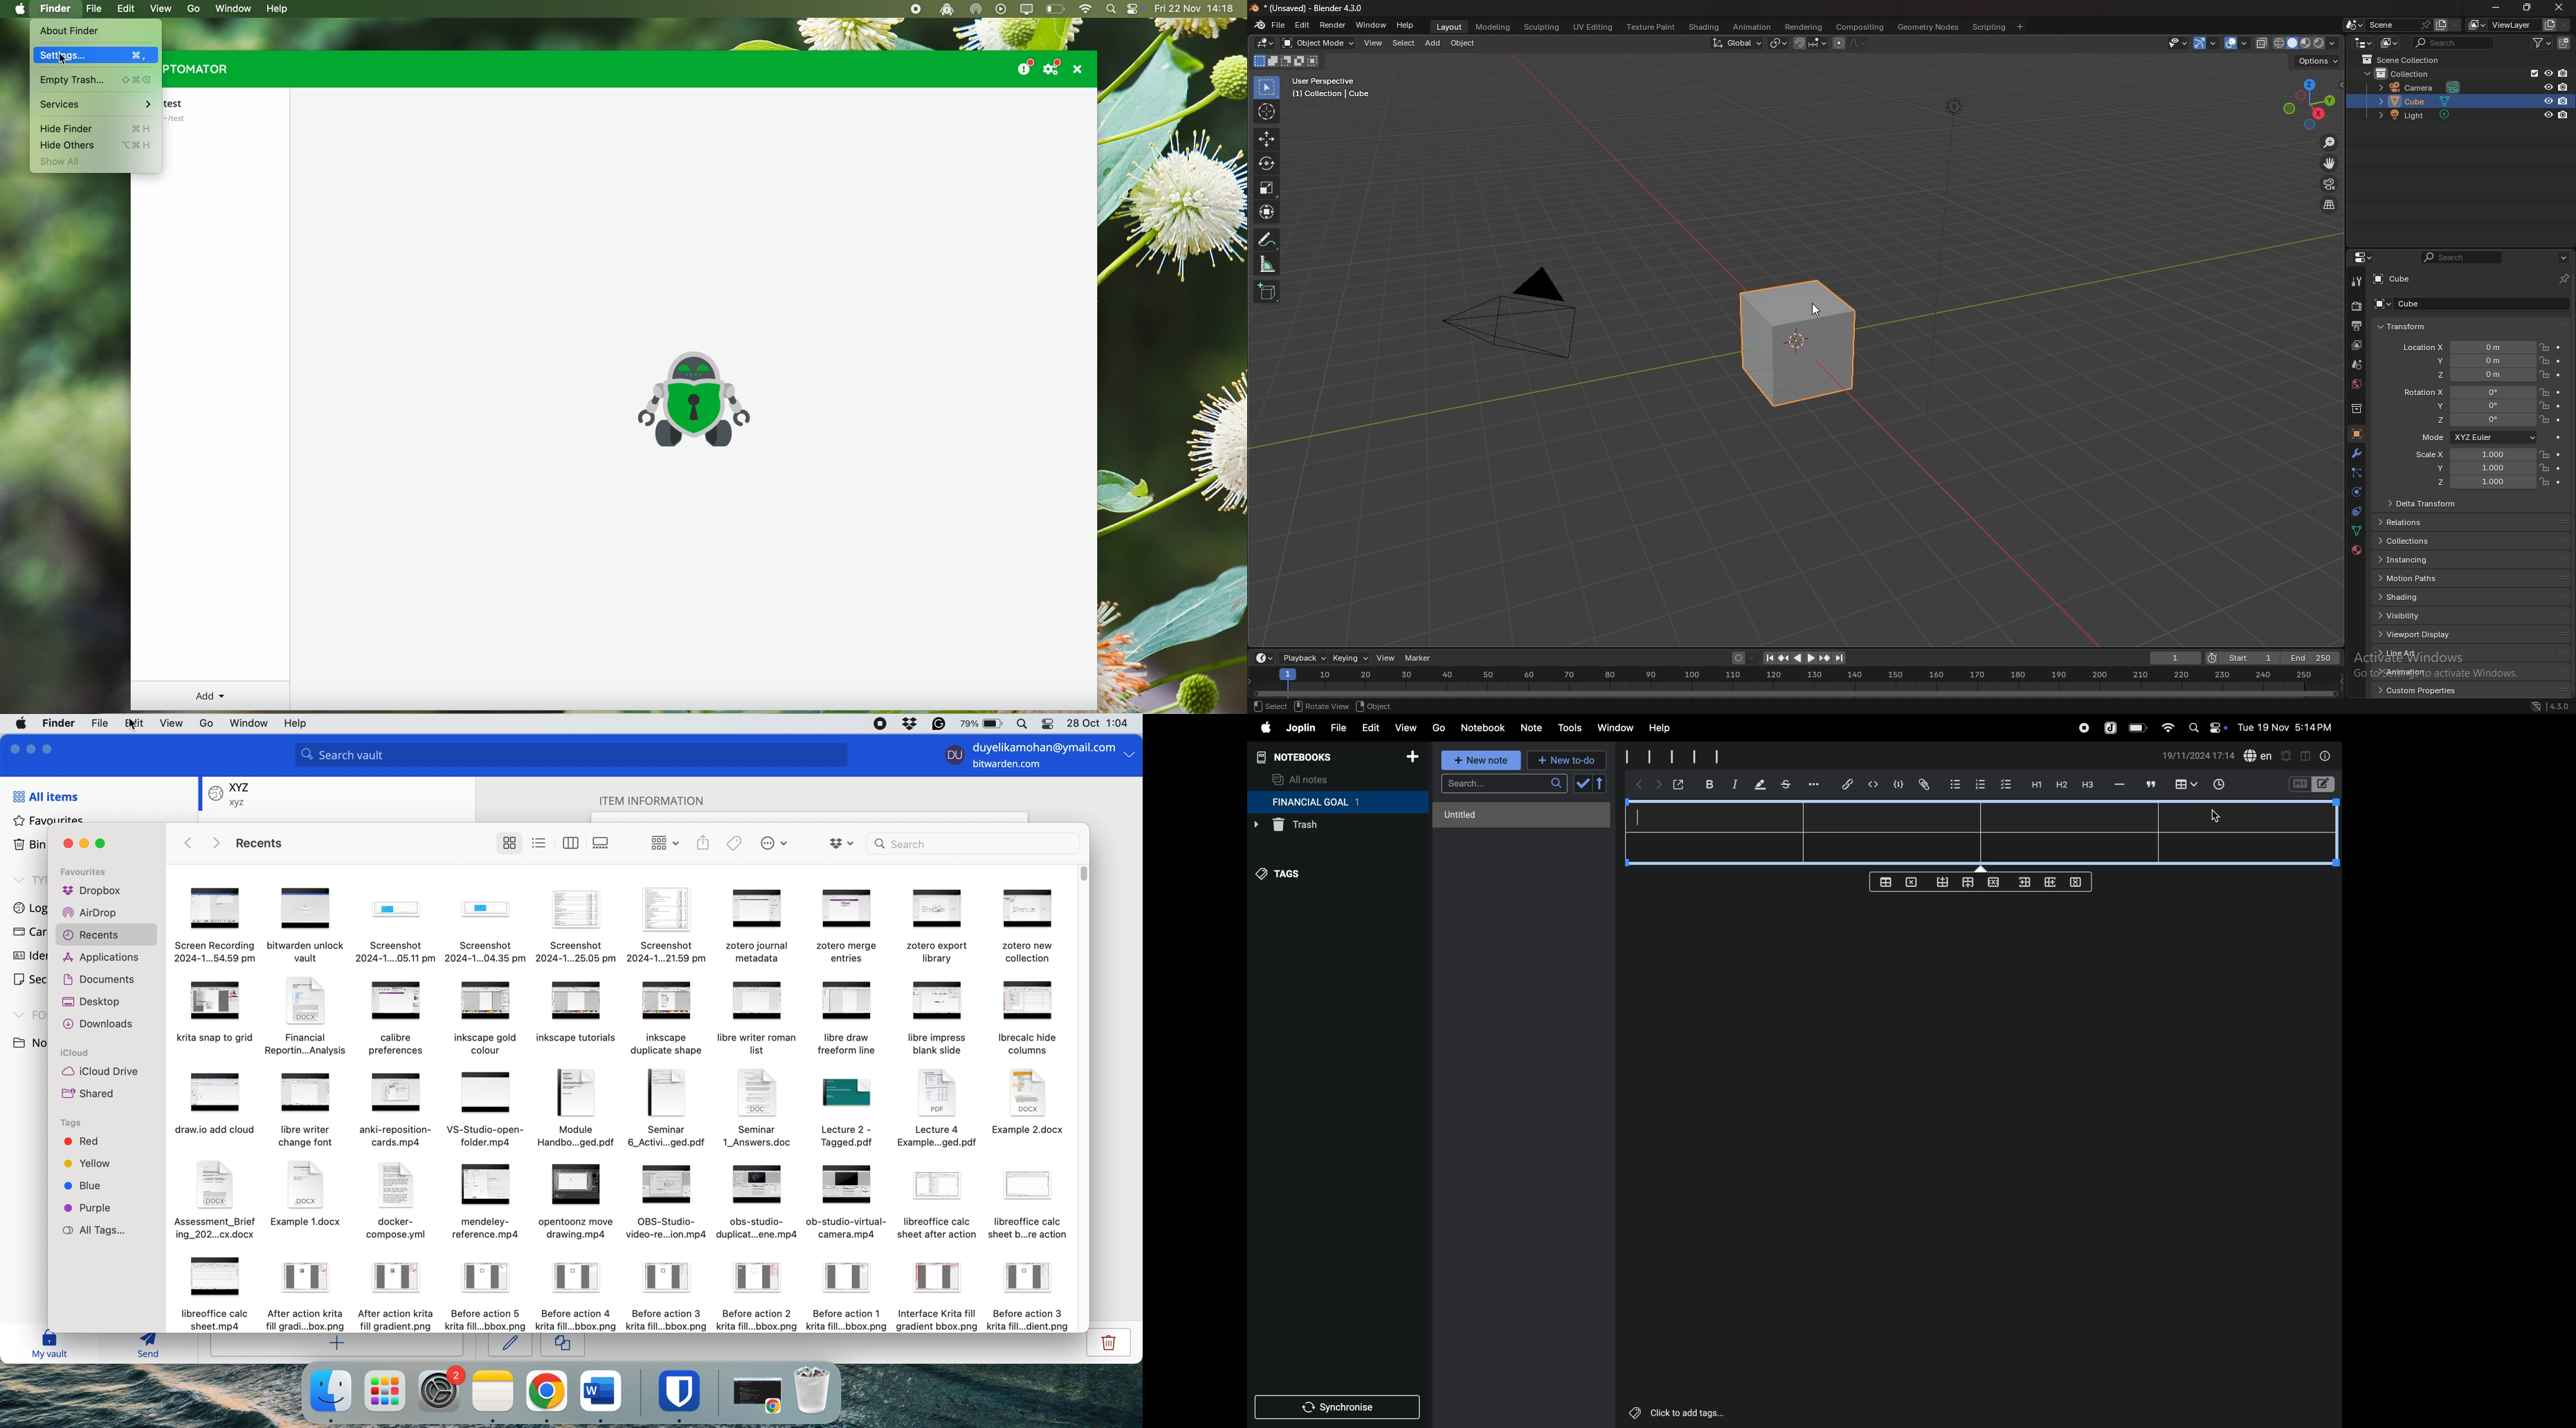 The image size is (2576, 1428). What do you see at coordinates (1677, 784) in the screenshot?
I see `open window` at bounding box center [1677, 784].